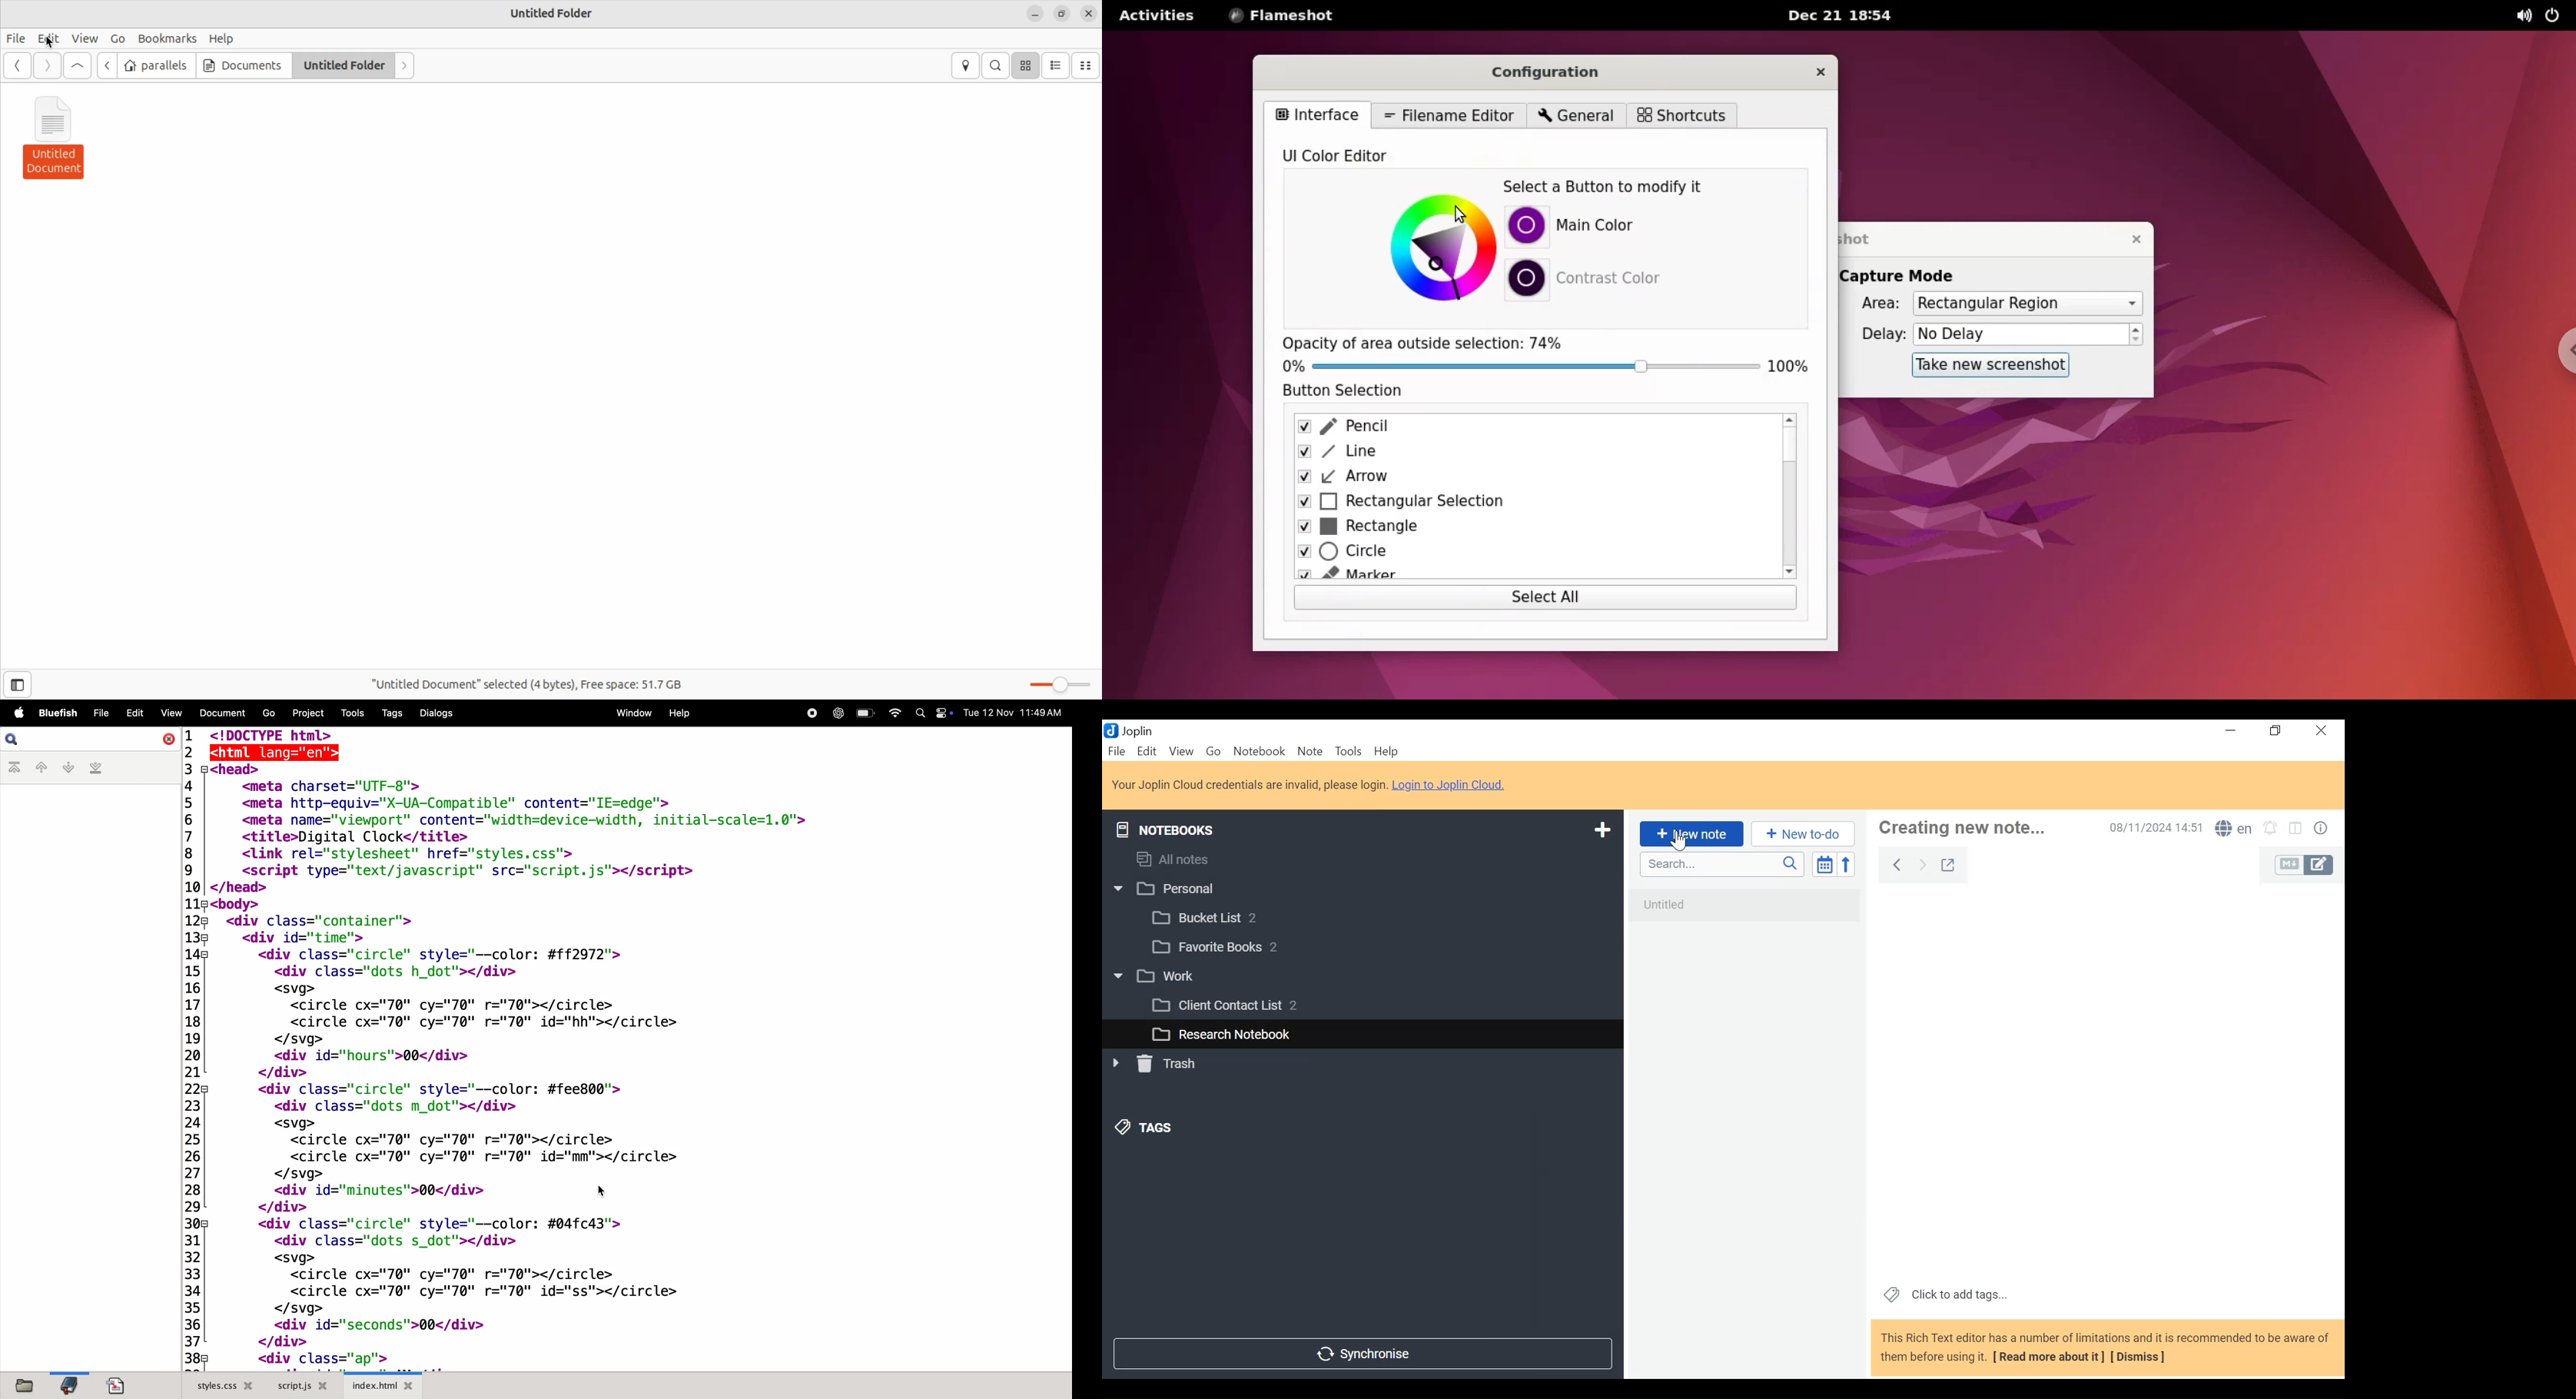 The image size is (2576, 1400). I want to click on Cursor, so click(1683, 842).